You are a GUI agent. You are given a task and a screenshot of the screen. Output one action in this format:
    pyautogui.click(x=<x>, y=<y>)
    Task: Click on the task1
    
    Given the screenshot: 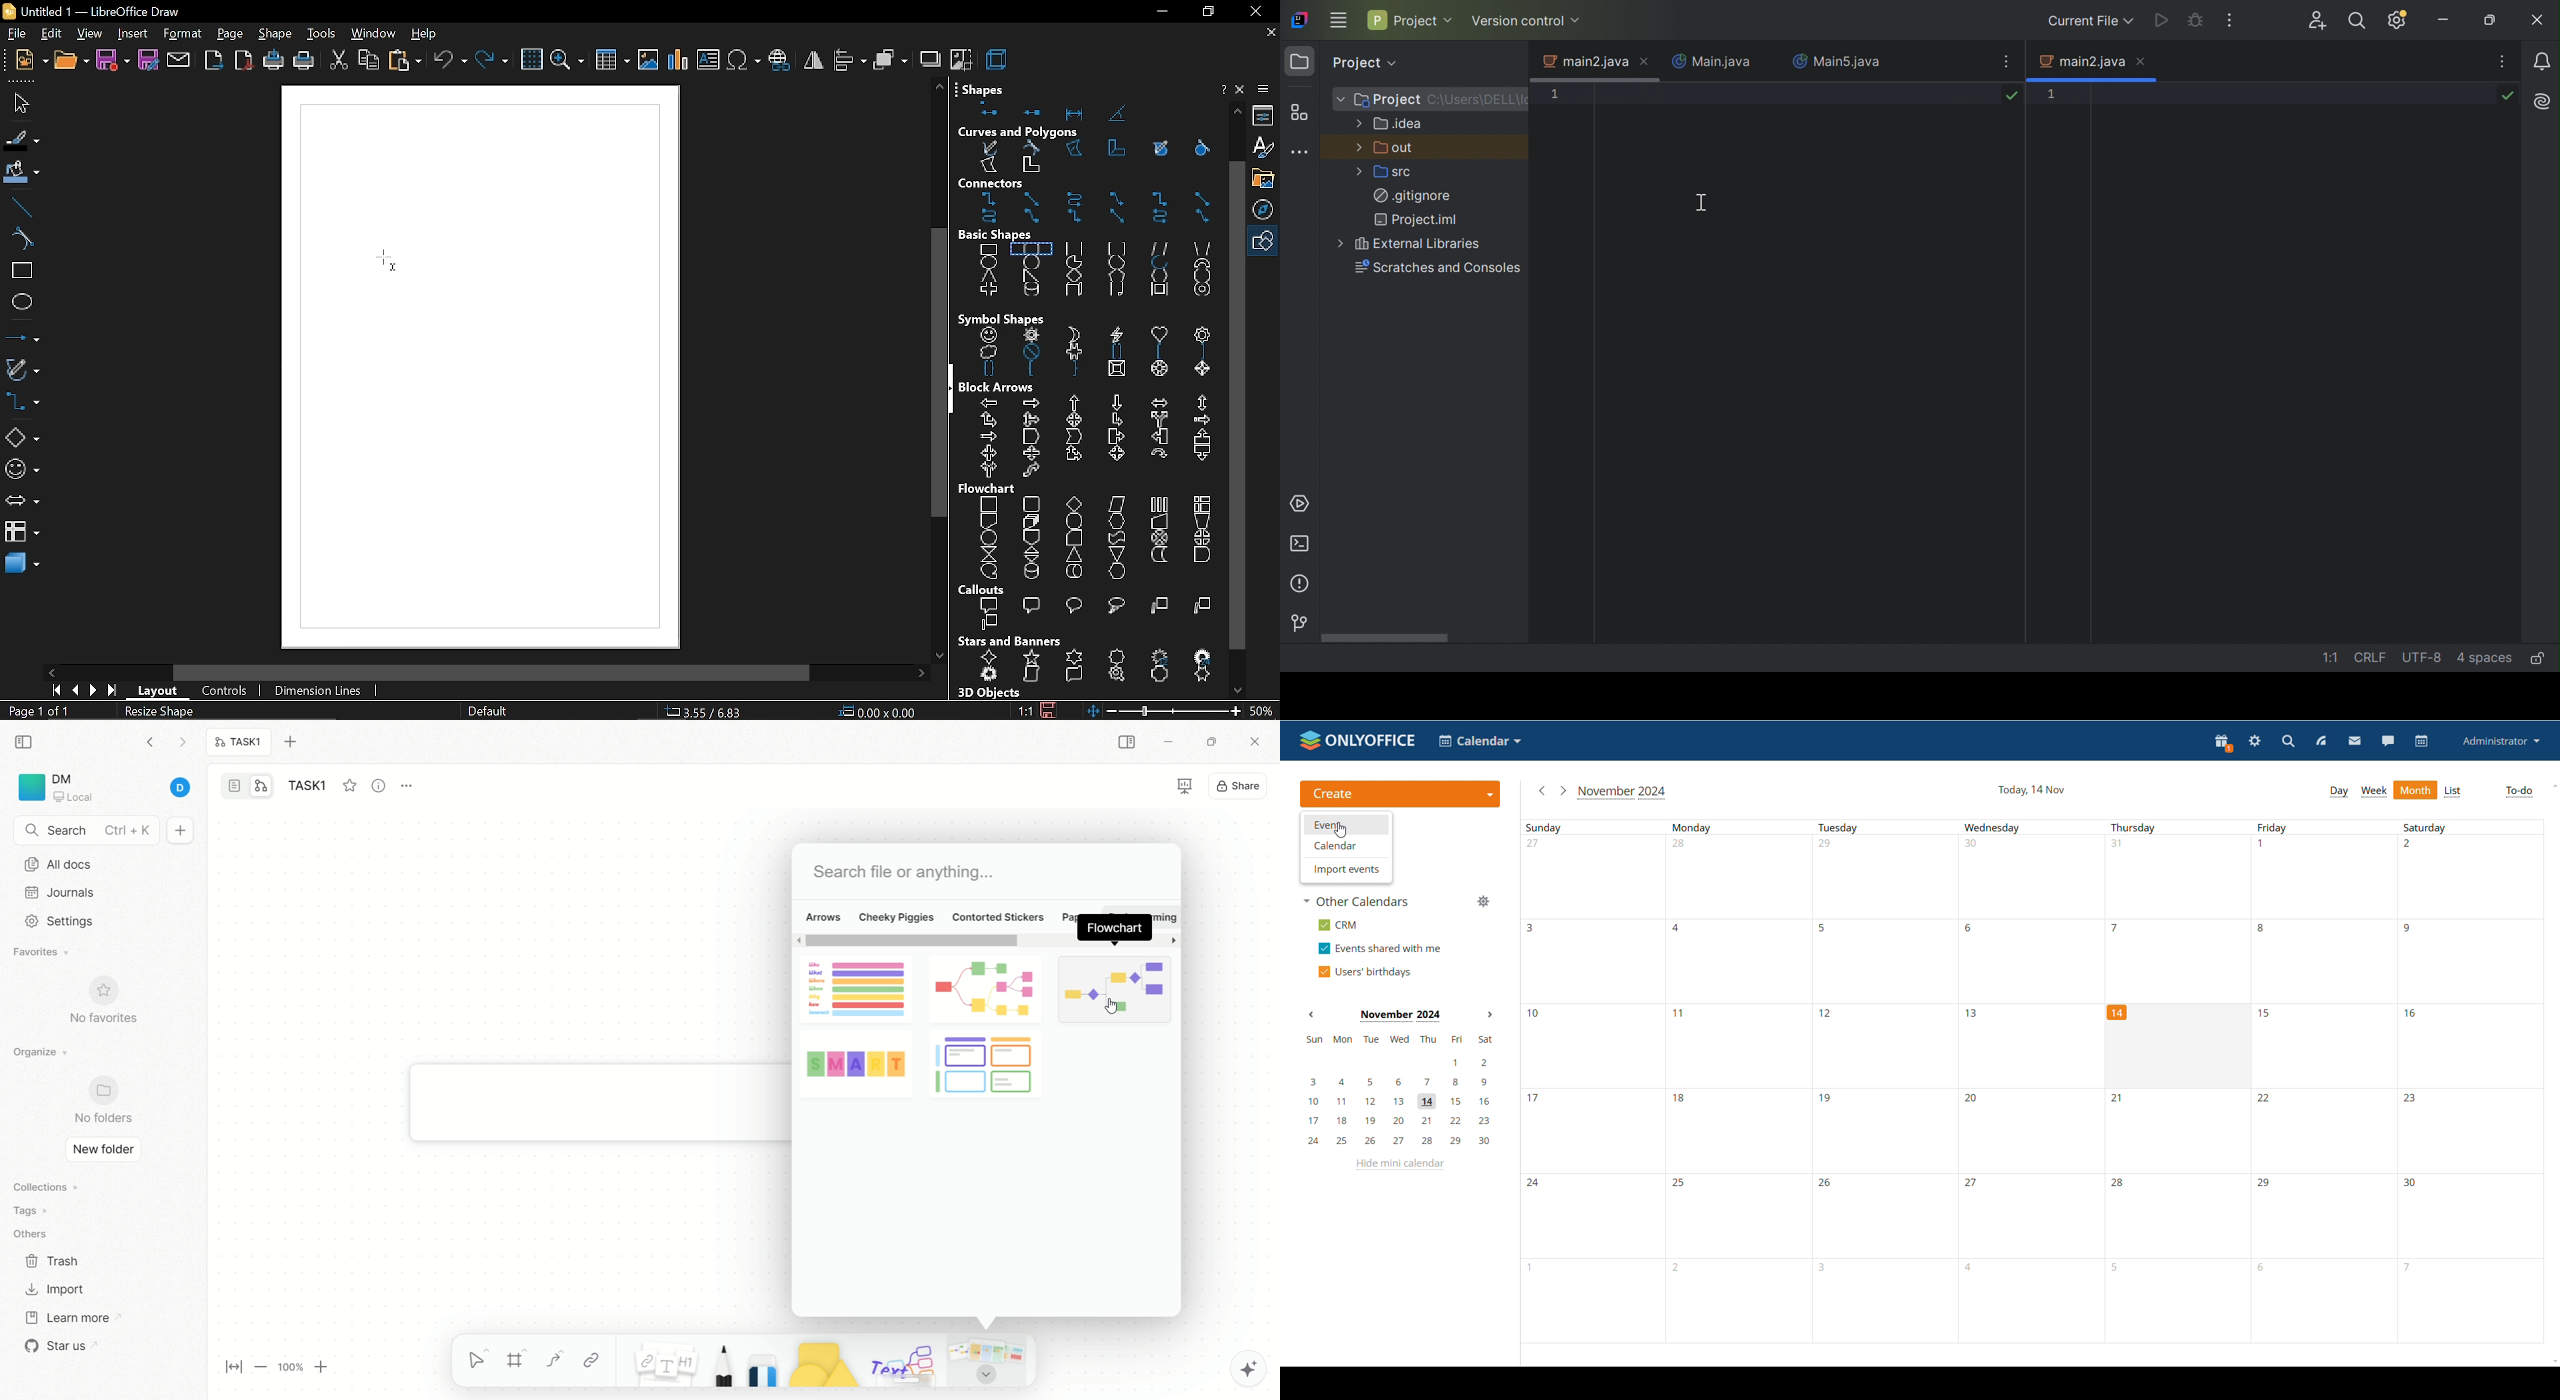 What is the action you would take?
    pyautogui.click(x=239, y=743)
    